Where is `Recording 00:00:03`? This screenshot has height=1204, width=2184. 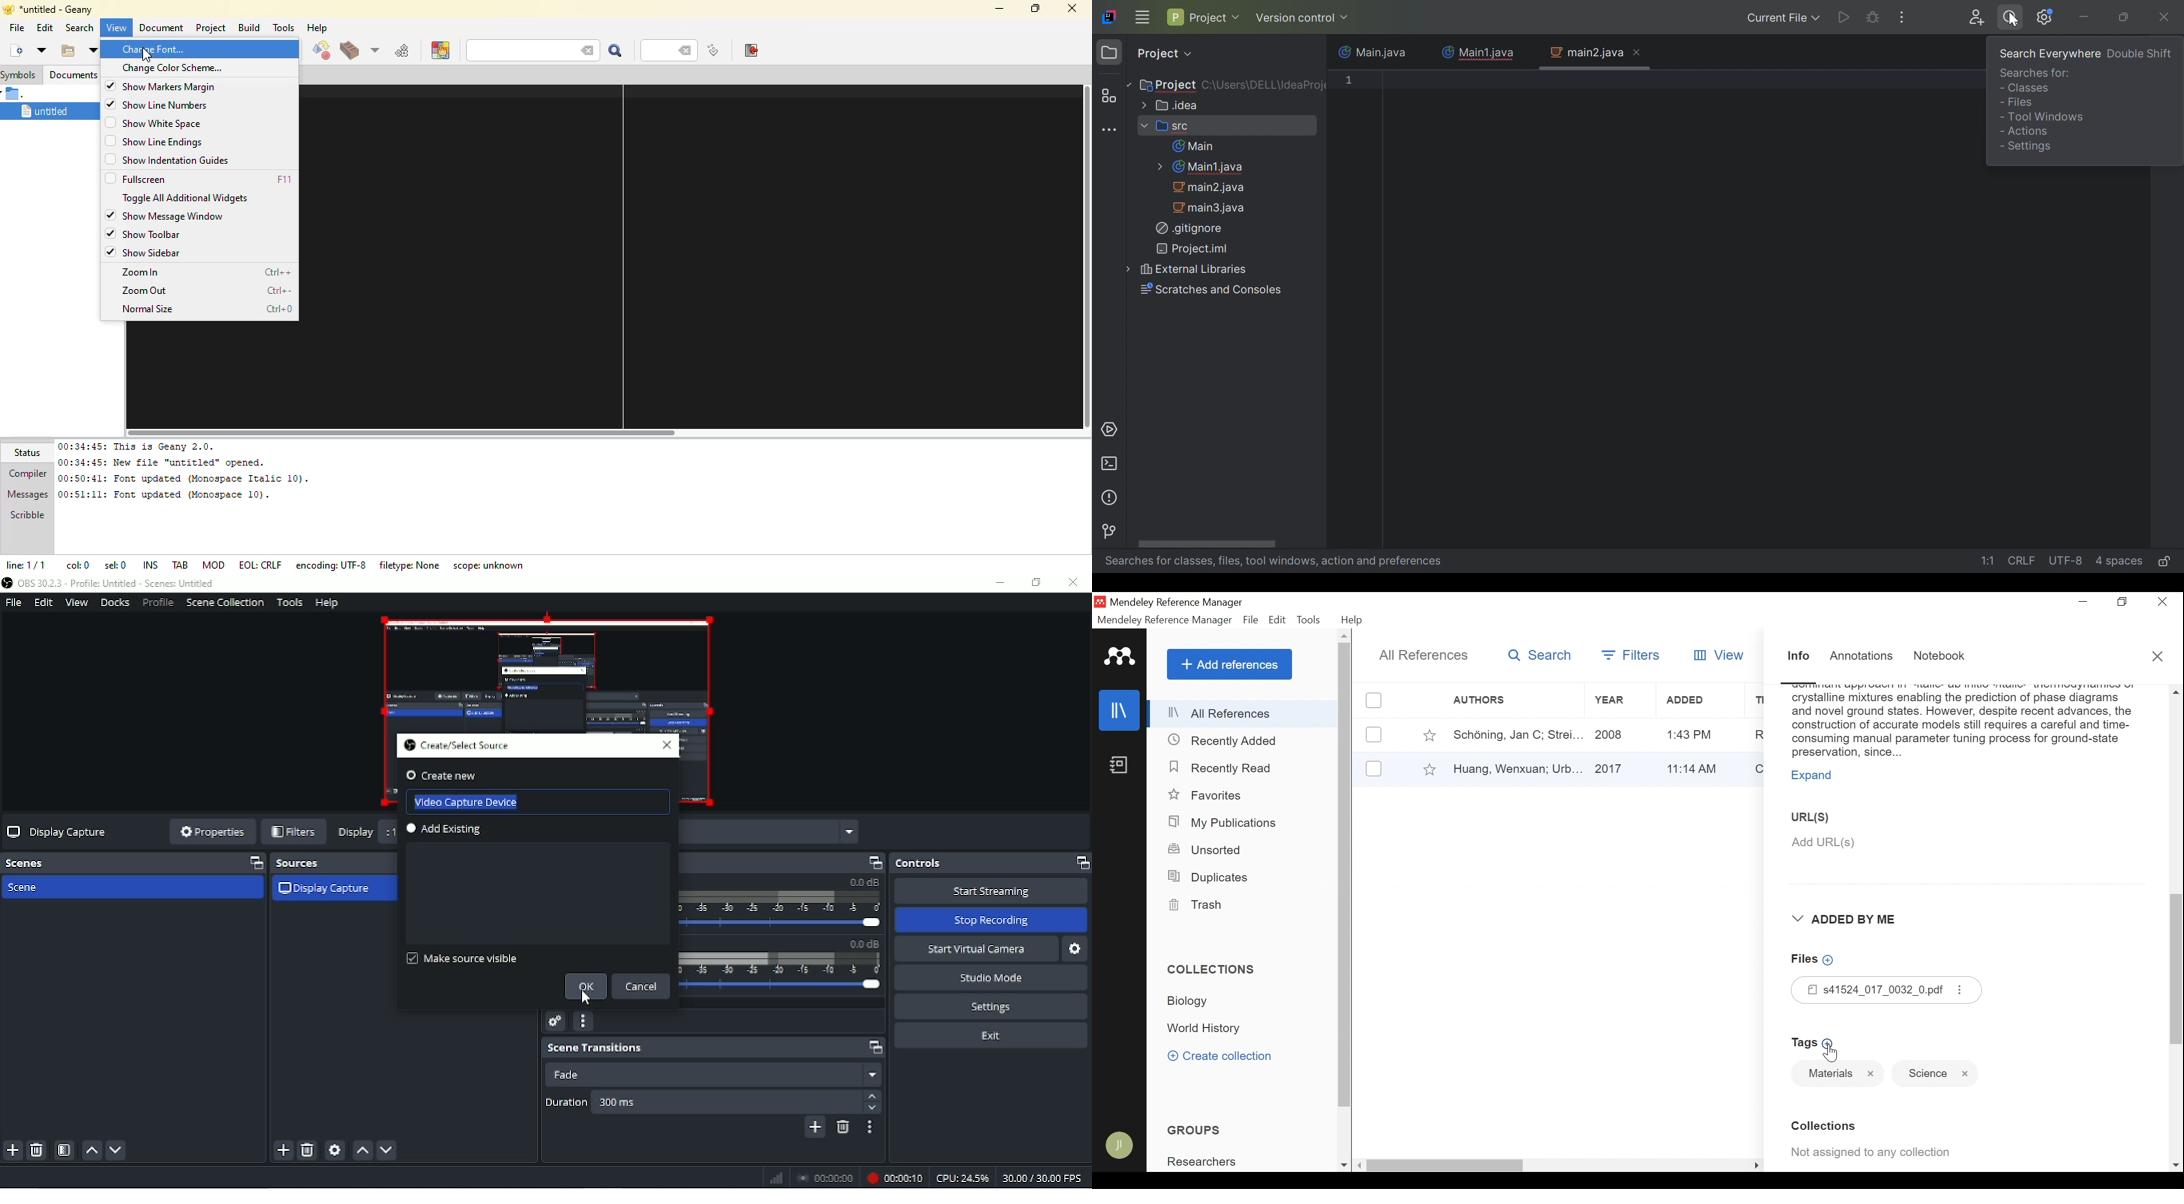 Recording 00:00:03 is located at coordinates (895, 1178).